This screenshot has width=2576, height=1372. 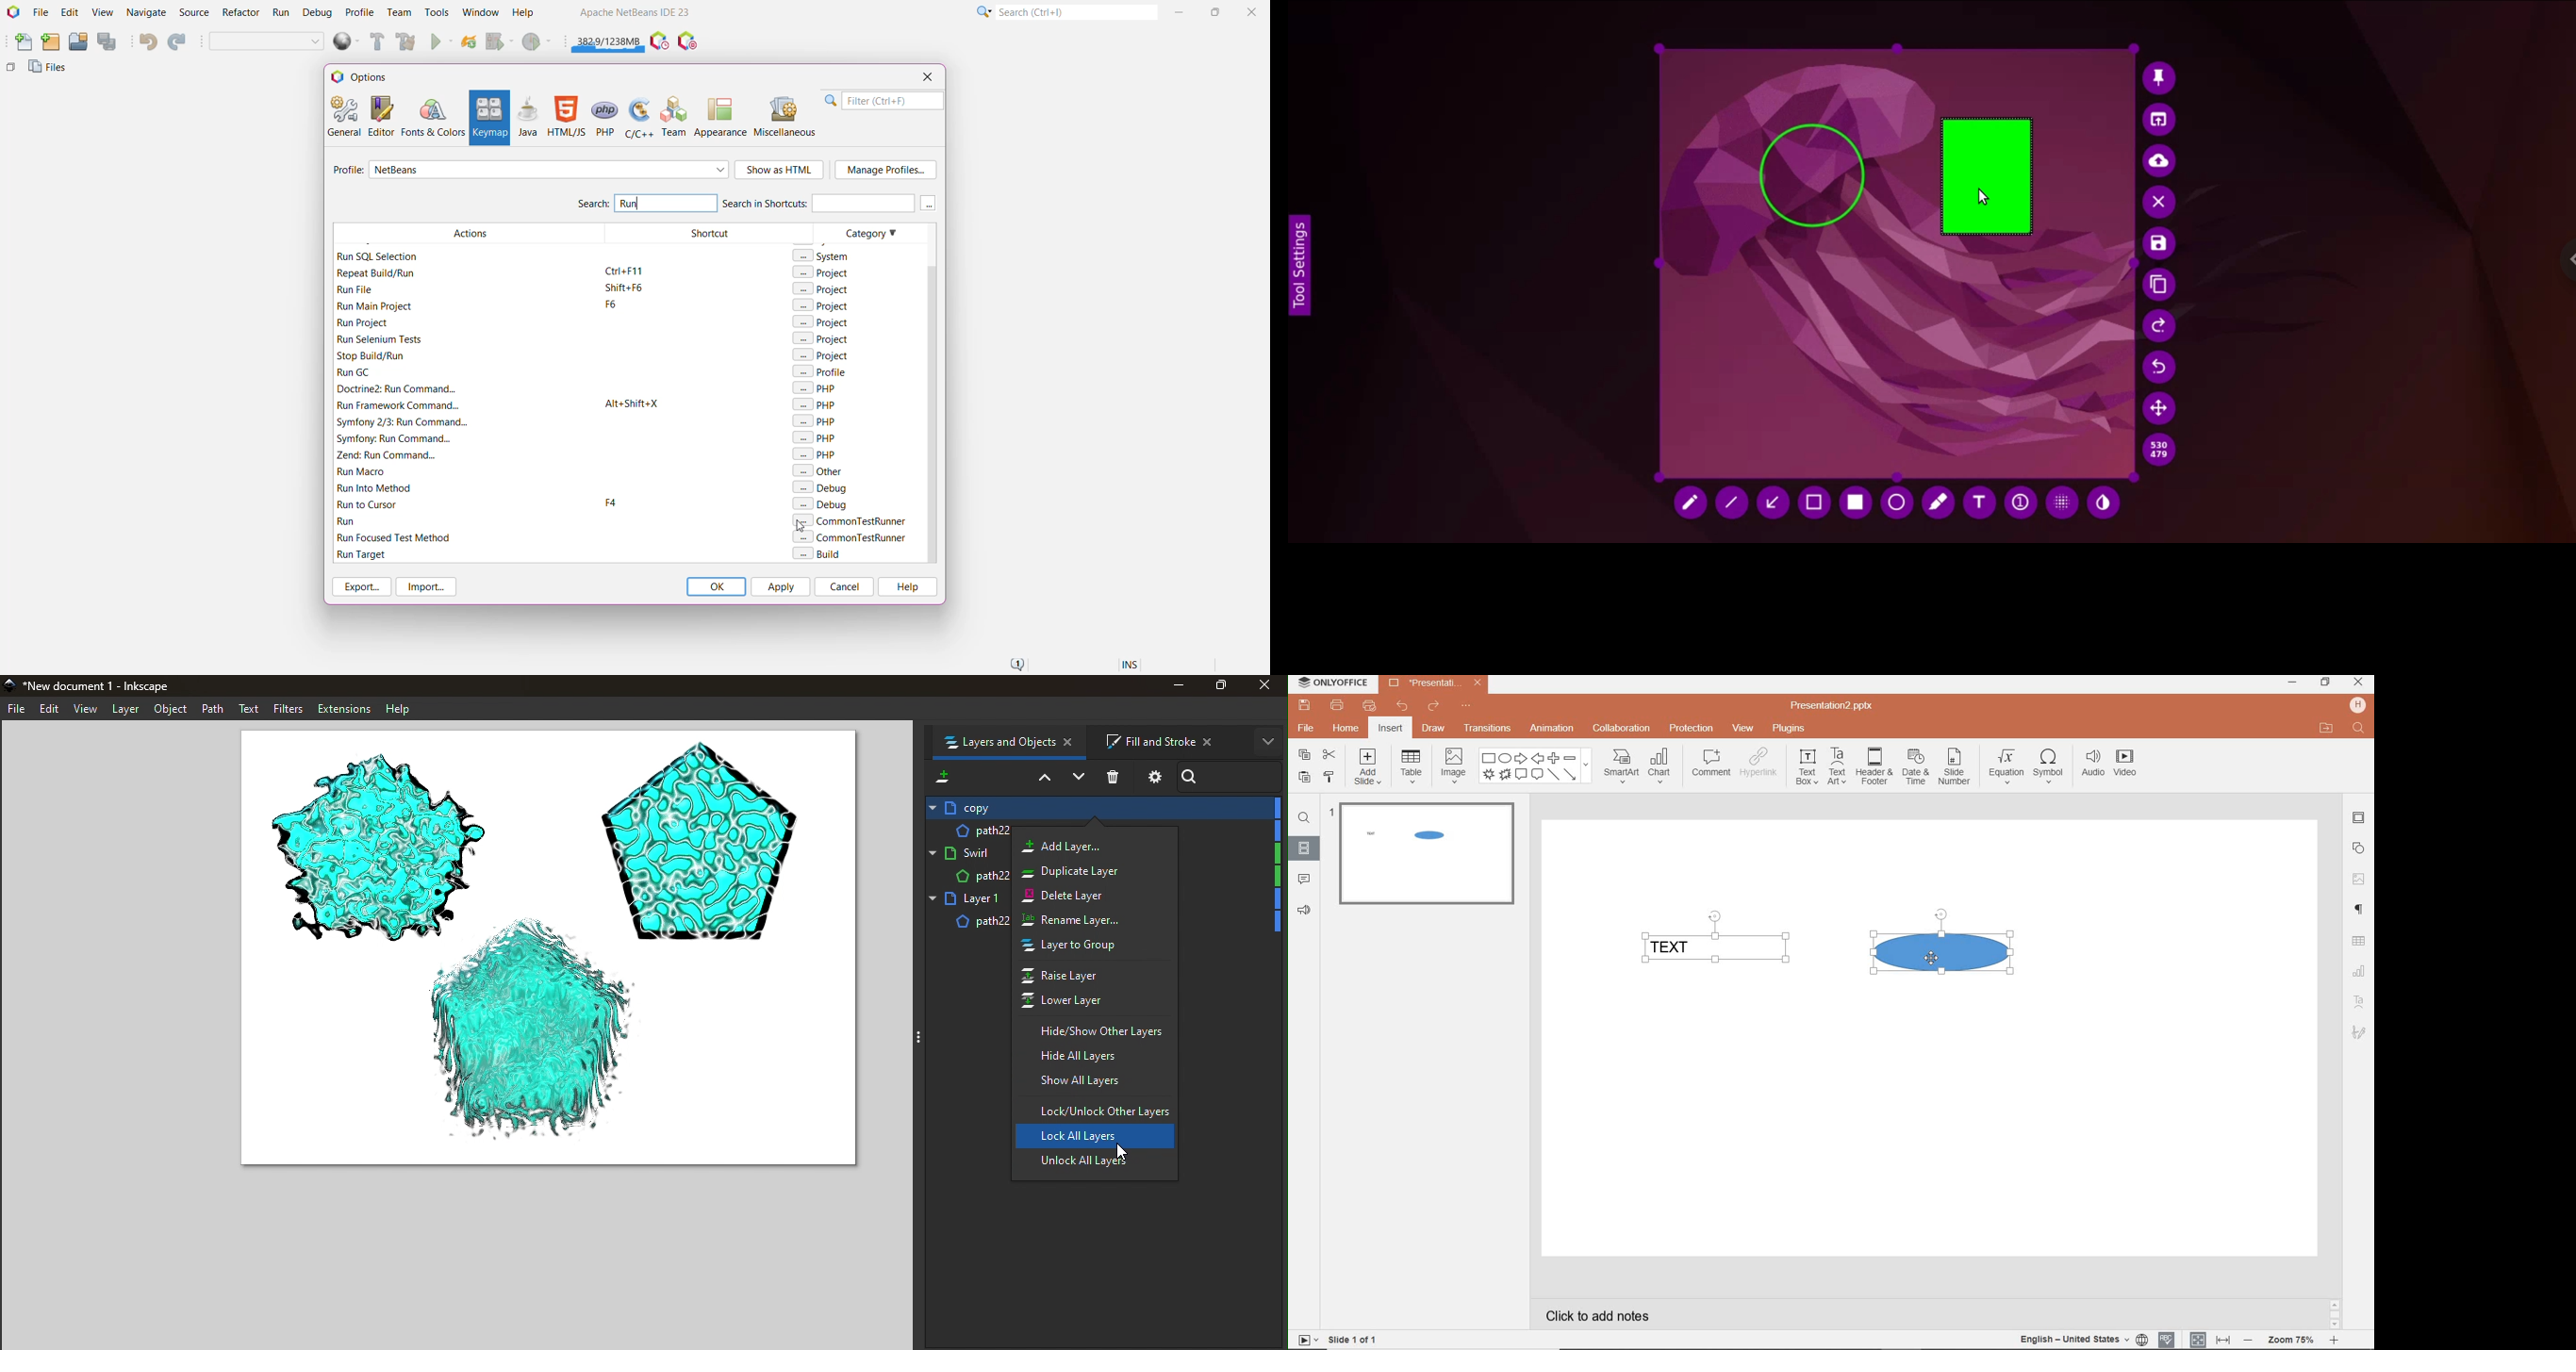 What do you see at coordinates (342, 709) in the screenshot?
I see `Extensions` at bounding box center [342, 709].